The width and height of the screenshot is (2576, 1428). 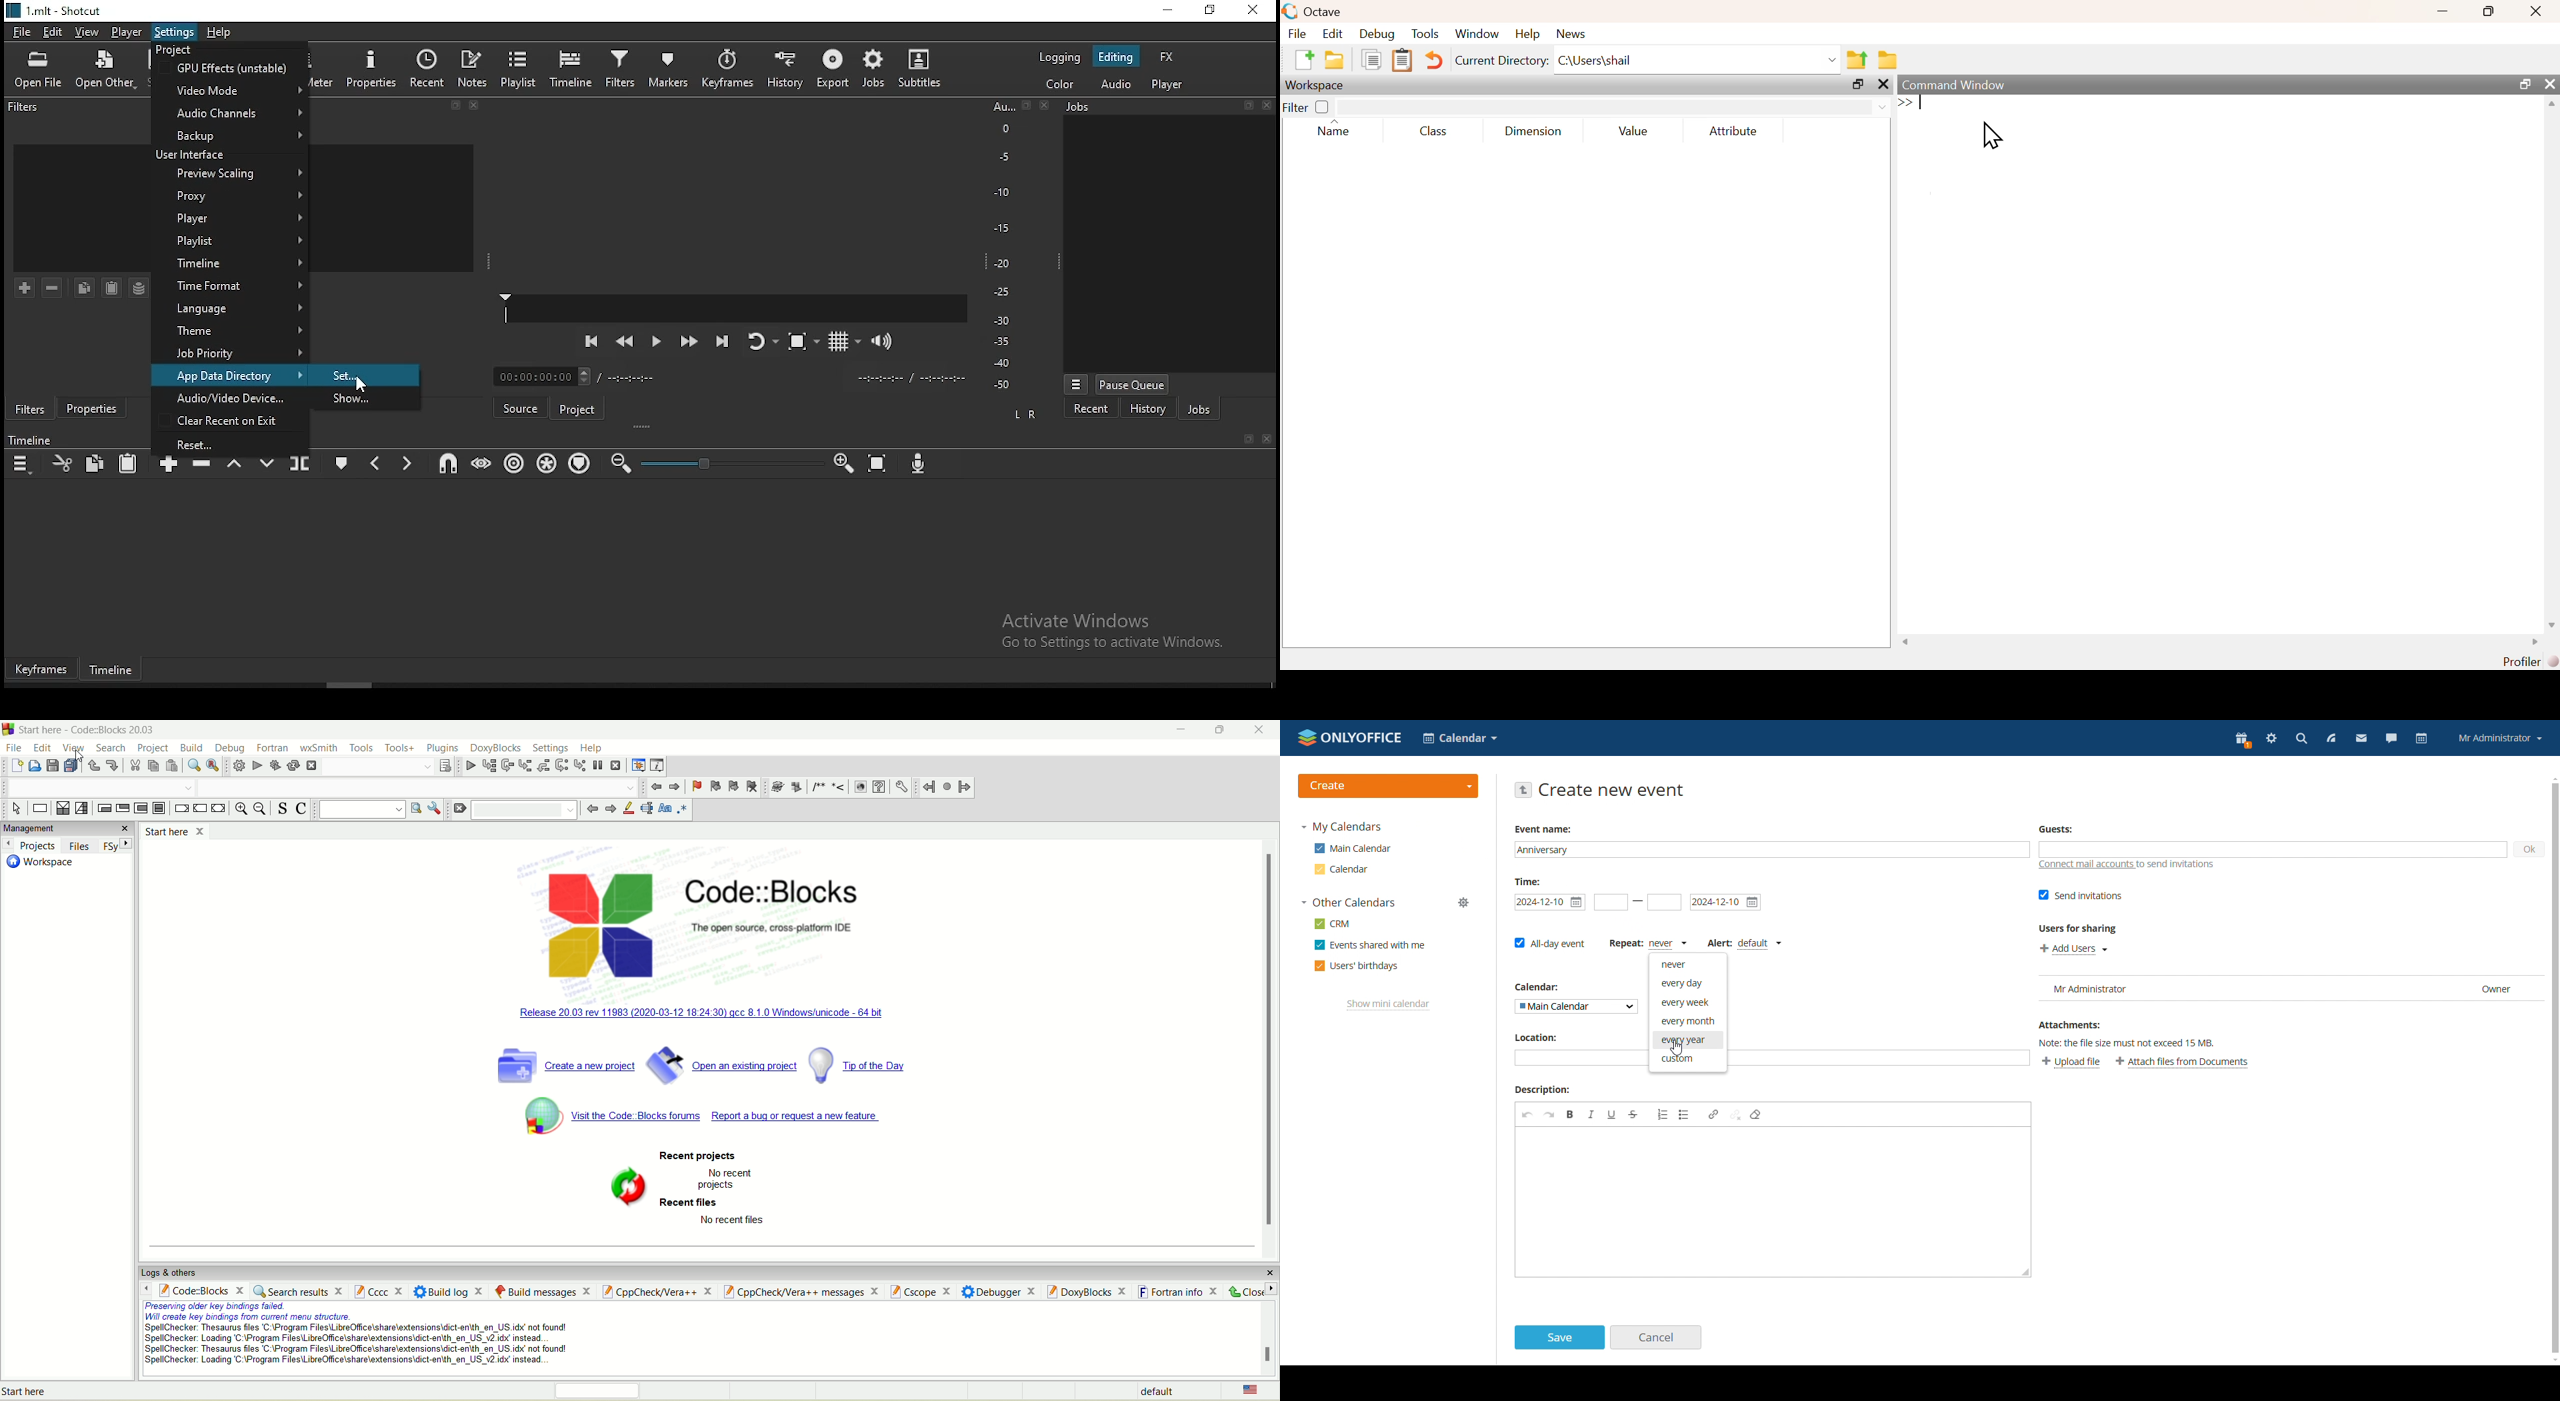 What do you see at coordinates (1134, 384) in the screenshot?
I see `pause queue` at bounding box center [1134, 384].